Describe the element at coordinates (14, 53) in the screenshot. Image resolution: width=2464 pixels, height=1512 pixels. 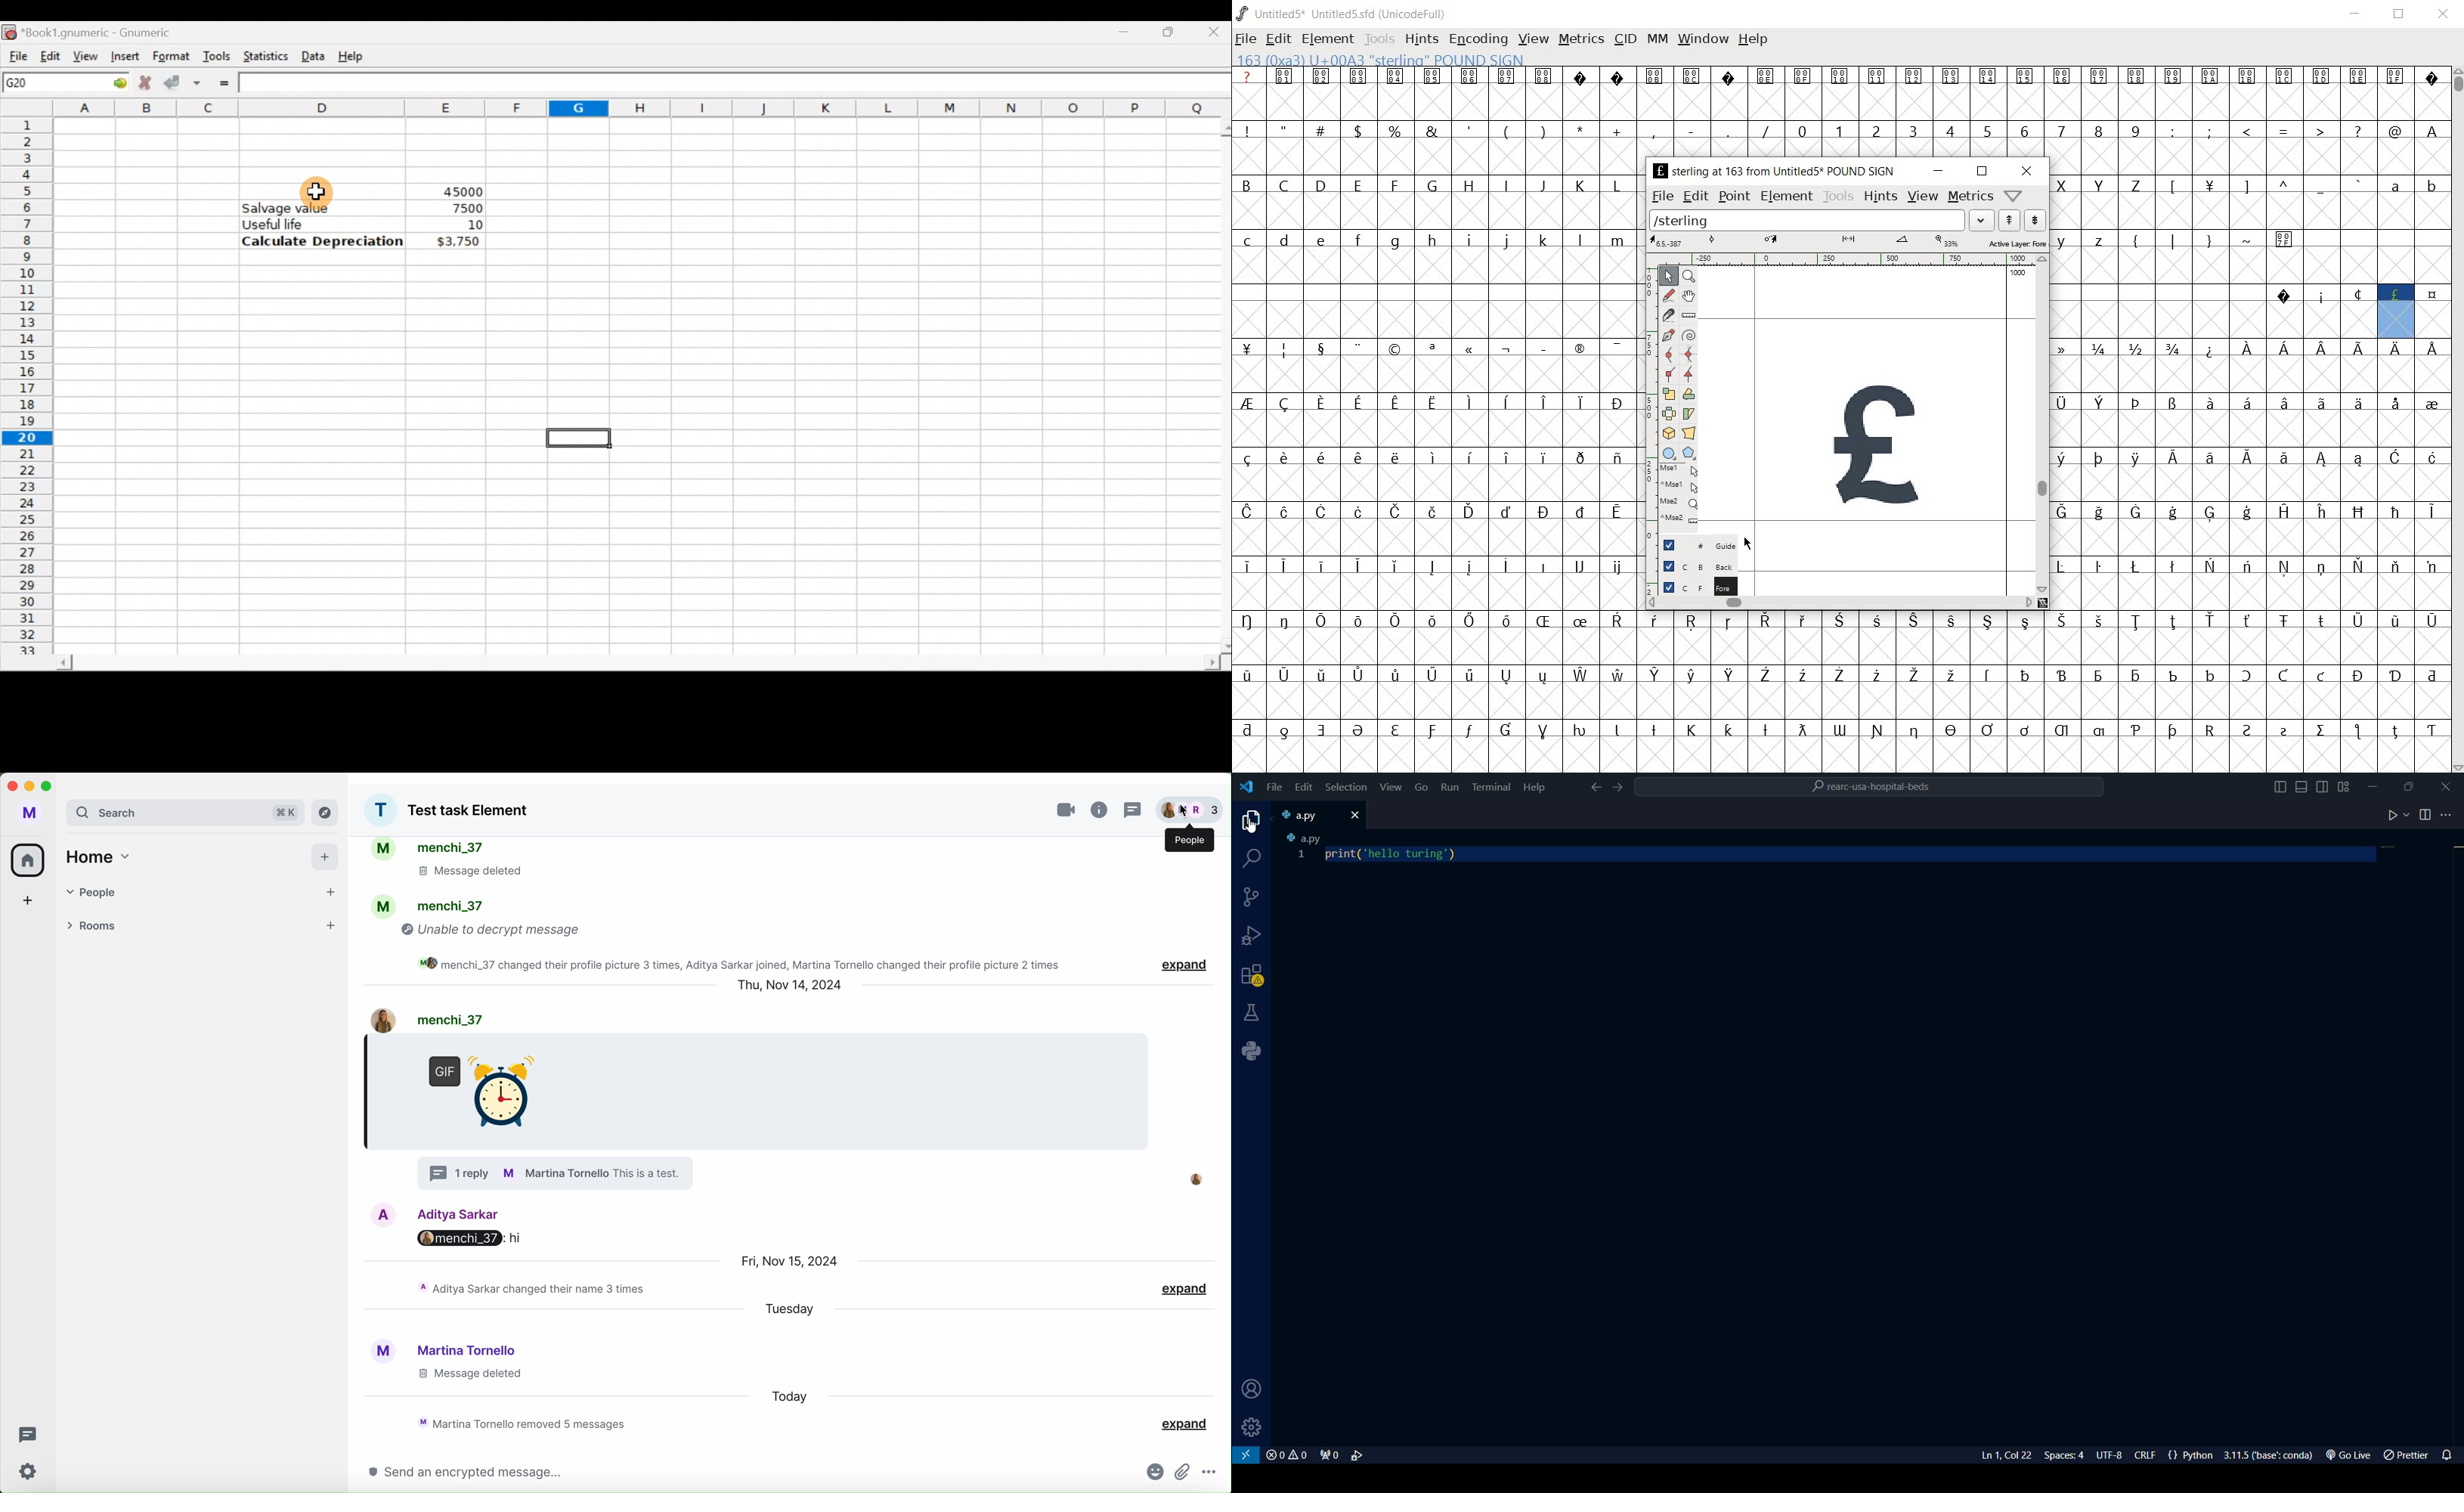
I see `File` at that location.